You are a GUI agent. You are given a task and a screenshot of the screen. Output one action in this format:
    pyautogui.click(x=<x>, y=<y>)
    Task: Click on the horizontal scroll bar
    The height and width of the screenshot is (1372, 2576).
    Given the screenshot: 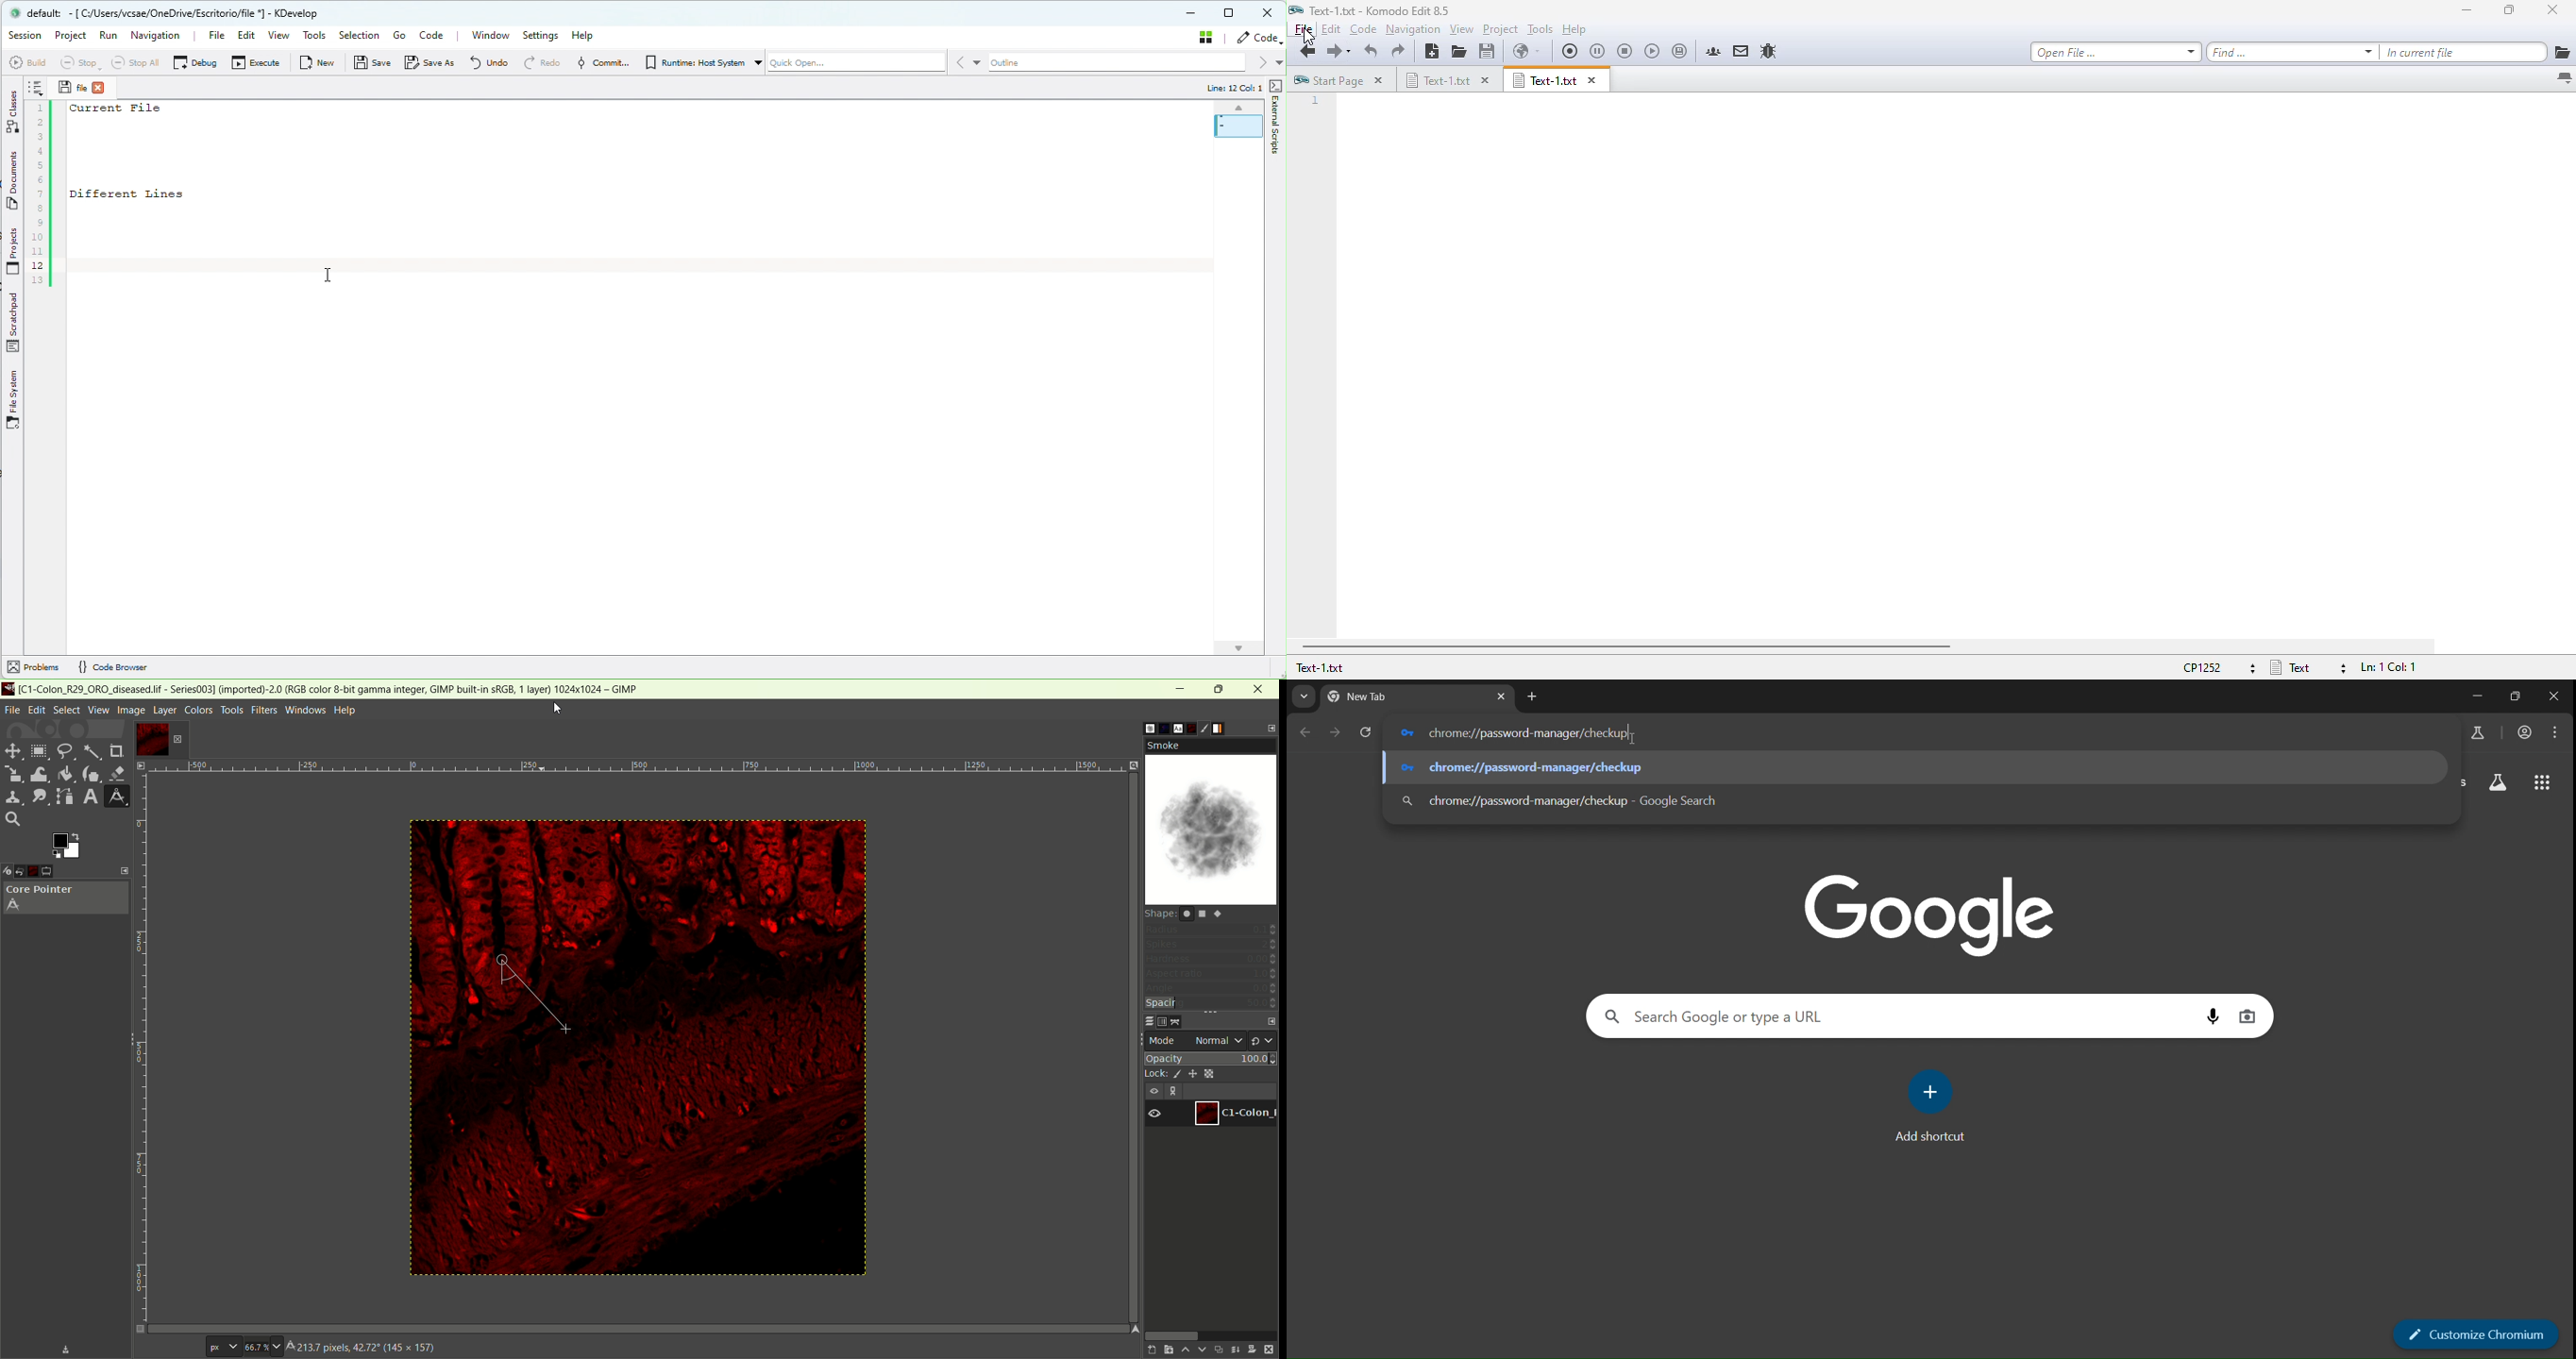 What is the action you would take?
    pyautogui.click(x=1209, y=1334)
    